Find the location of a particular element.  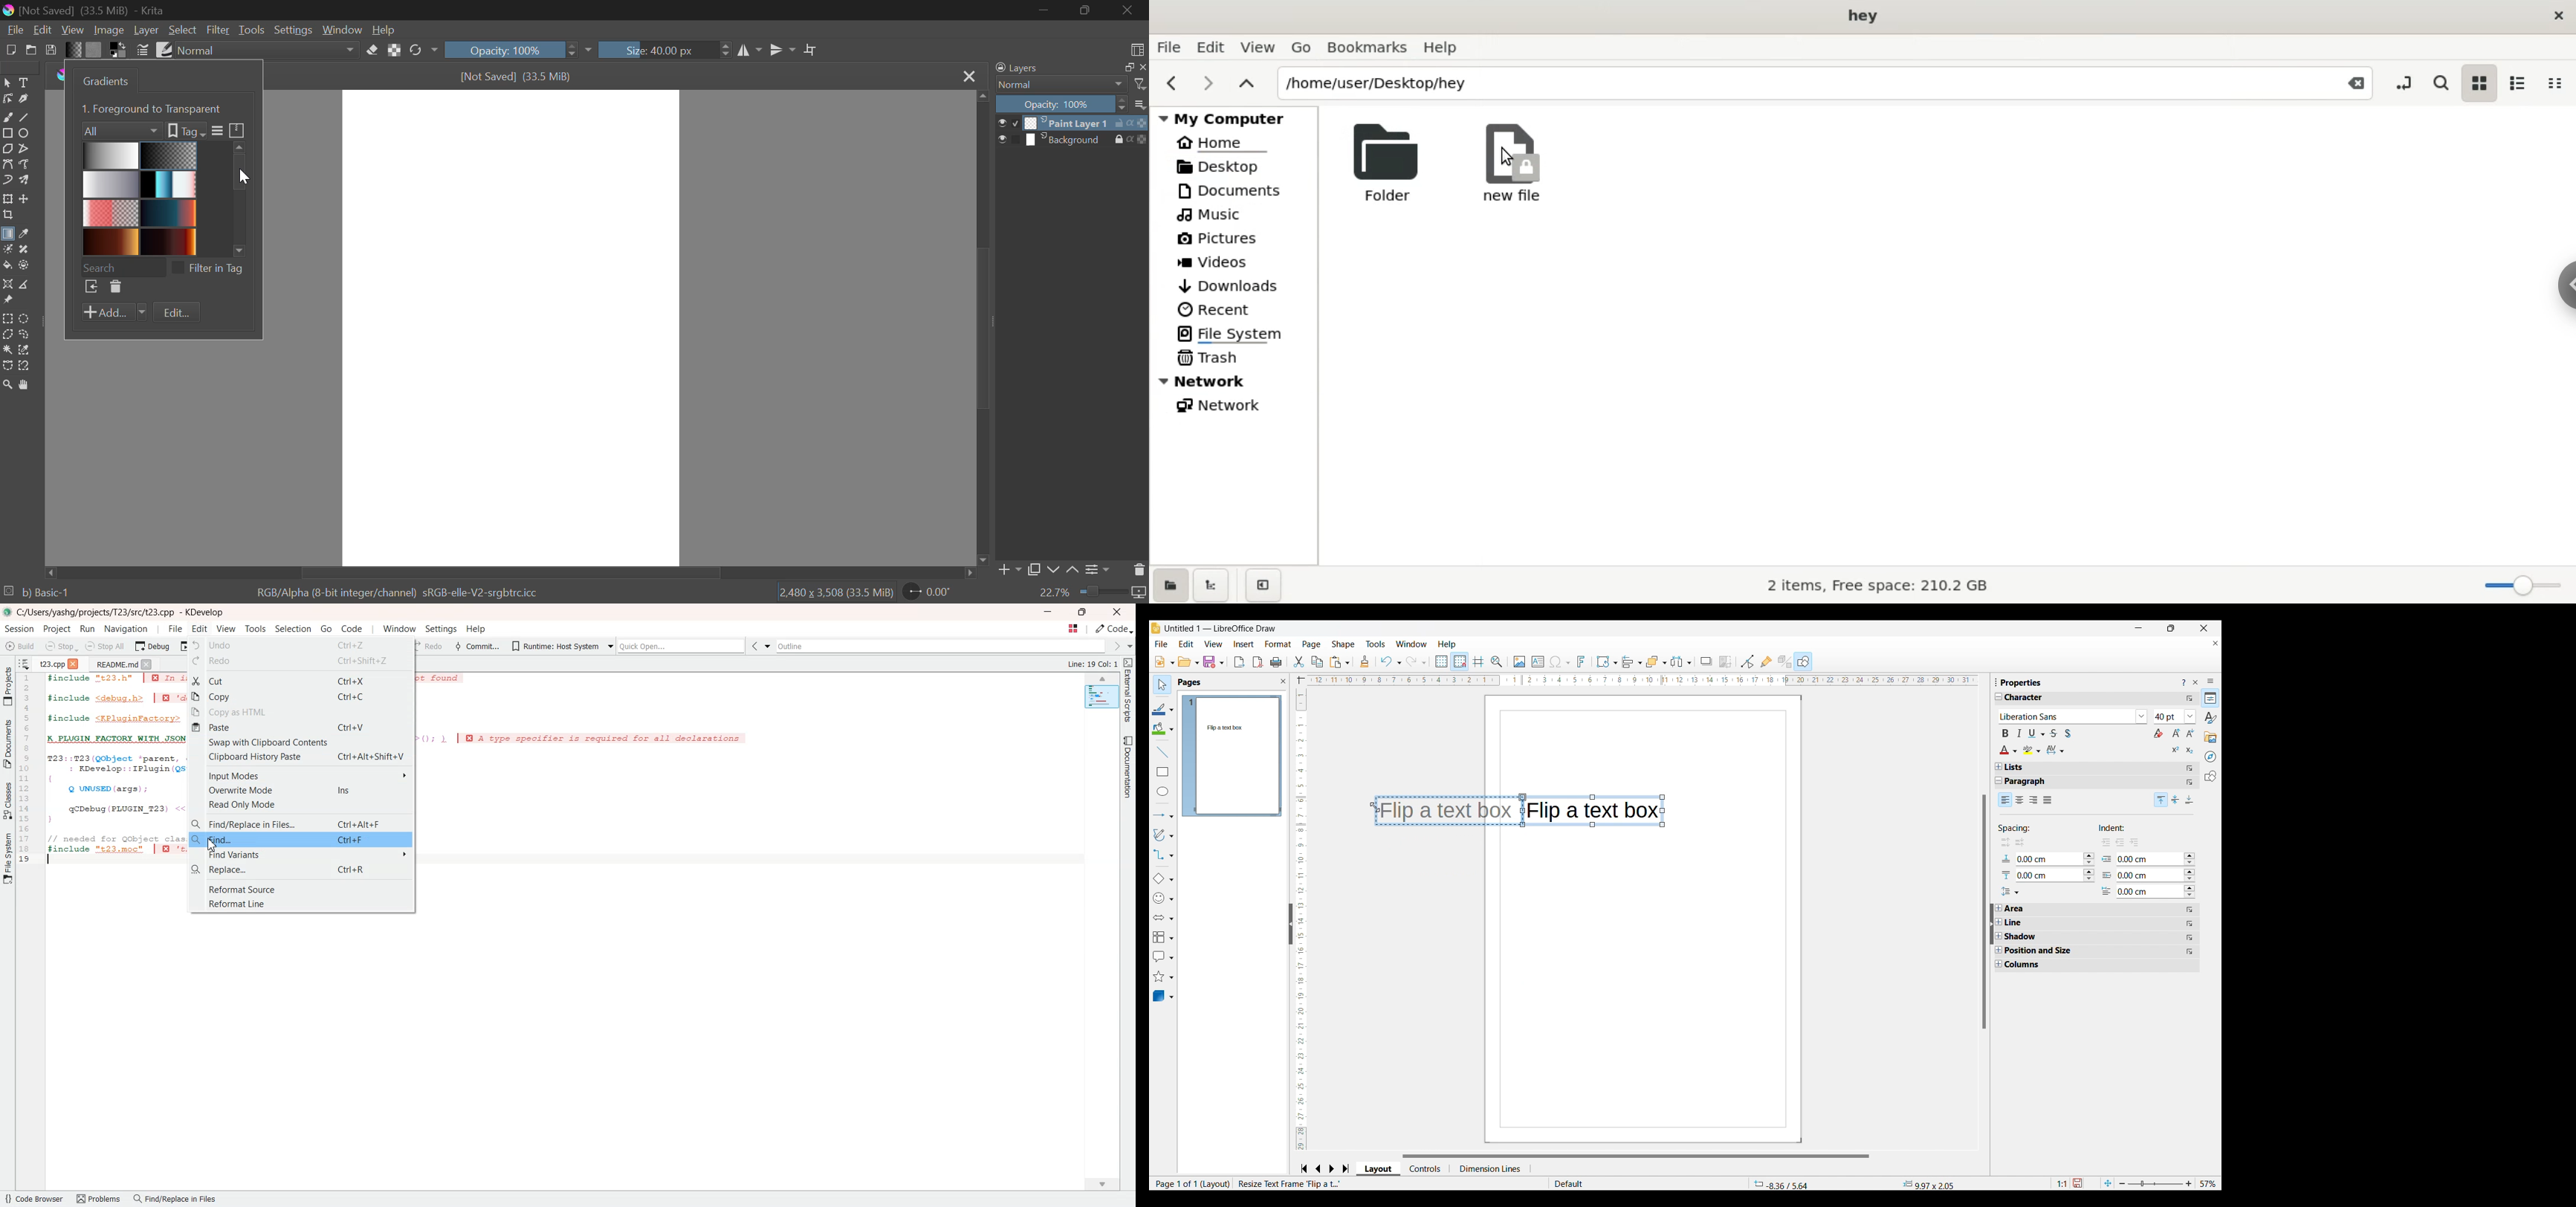

Open document options is located at coordinates (1189, 661).